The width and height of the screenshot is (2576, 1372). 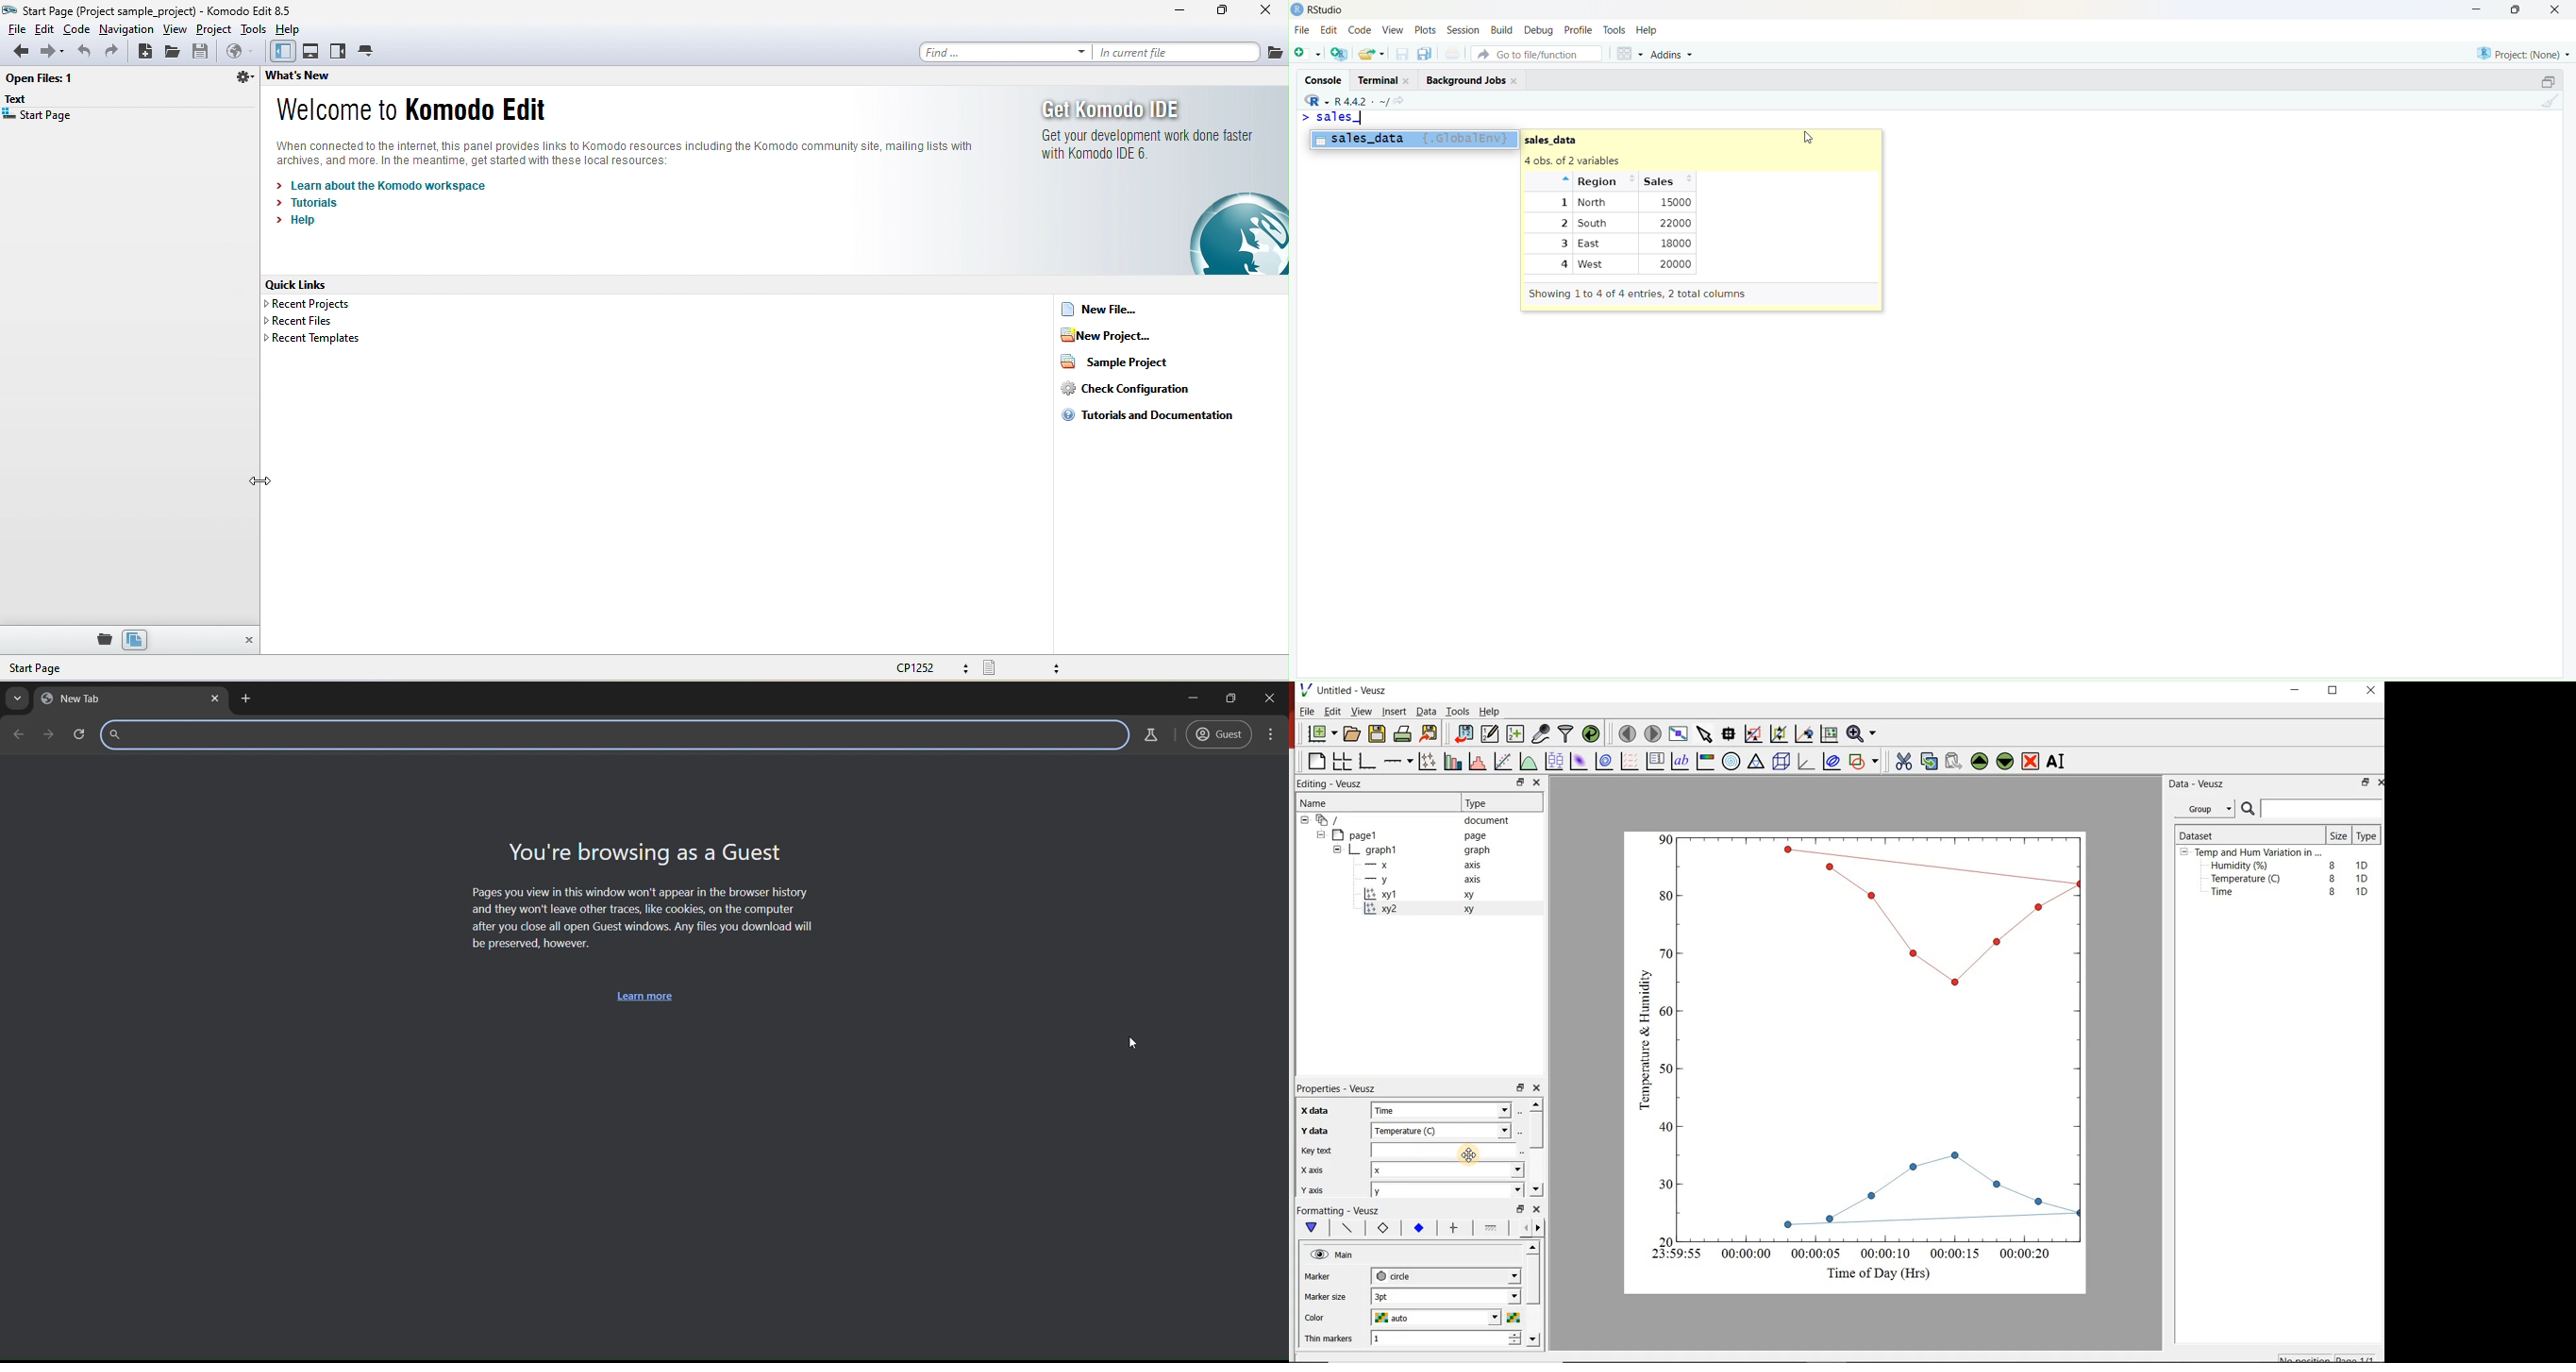 I want to click on Zoom functions menu, so click(x=1861, y=733).